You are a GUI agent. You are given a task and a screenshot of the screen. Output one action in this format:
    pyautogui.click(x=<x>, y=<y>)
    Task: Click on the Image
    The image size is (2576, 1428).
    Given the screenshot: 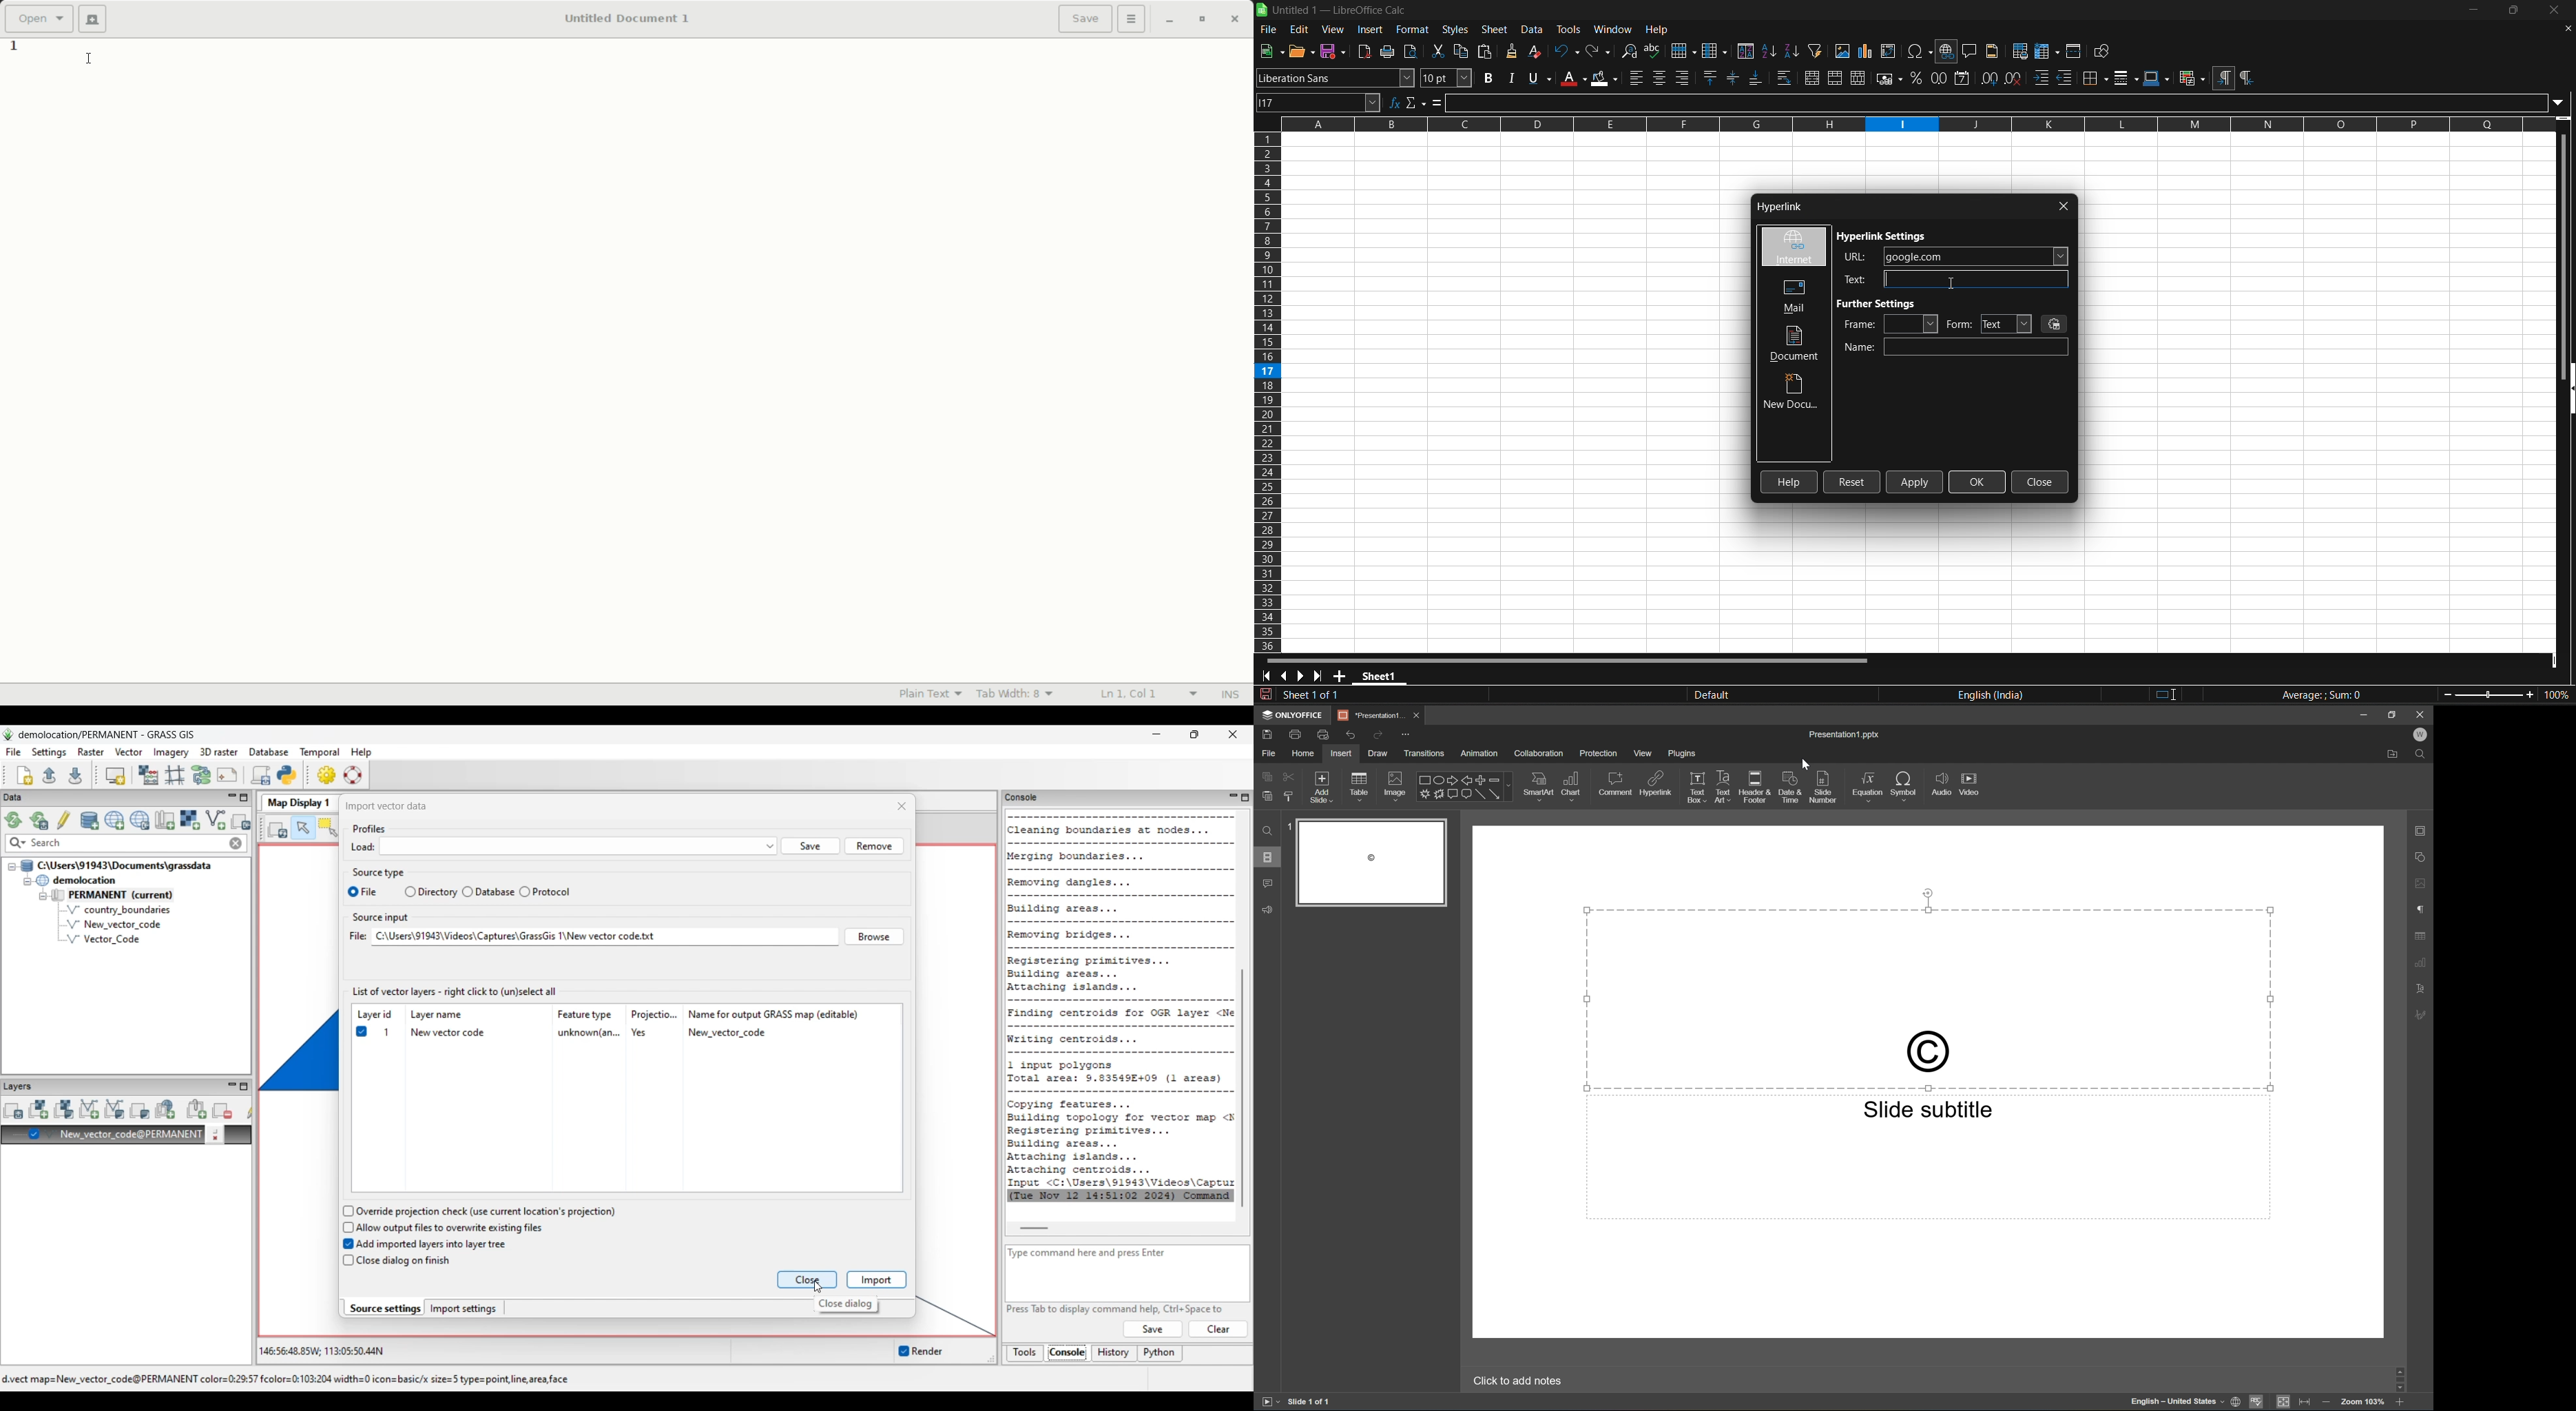 What is the action you would take?
    pyautogui.click(x=1395, y=786)
    